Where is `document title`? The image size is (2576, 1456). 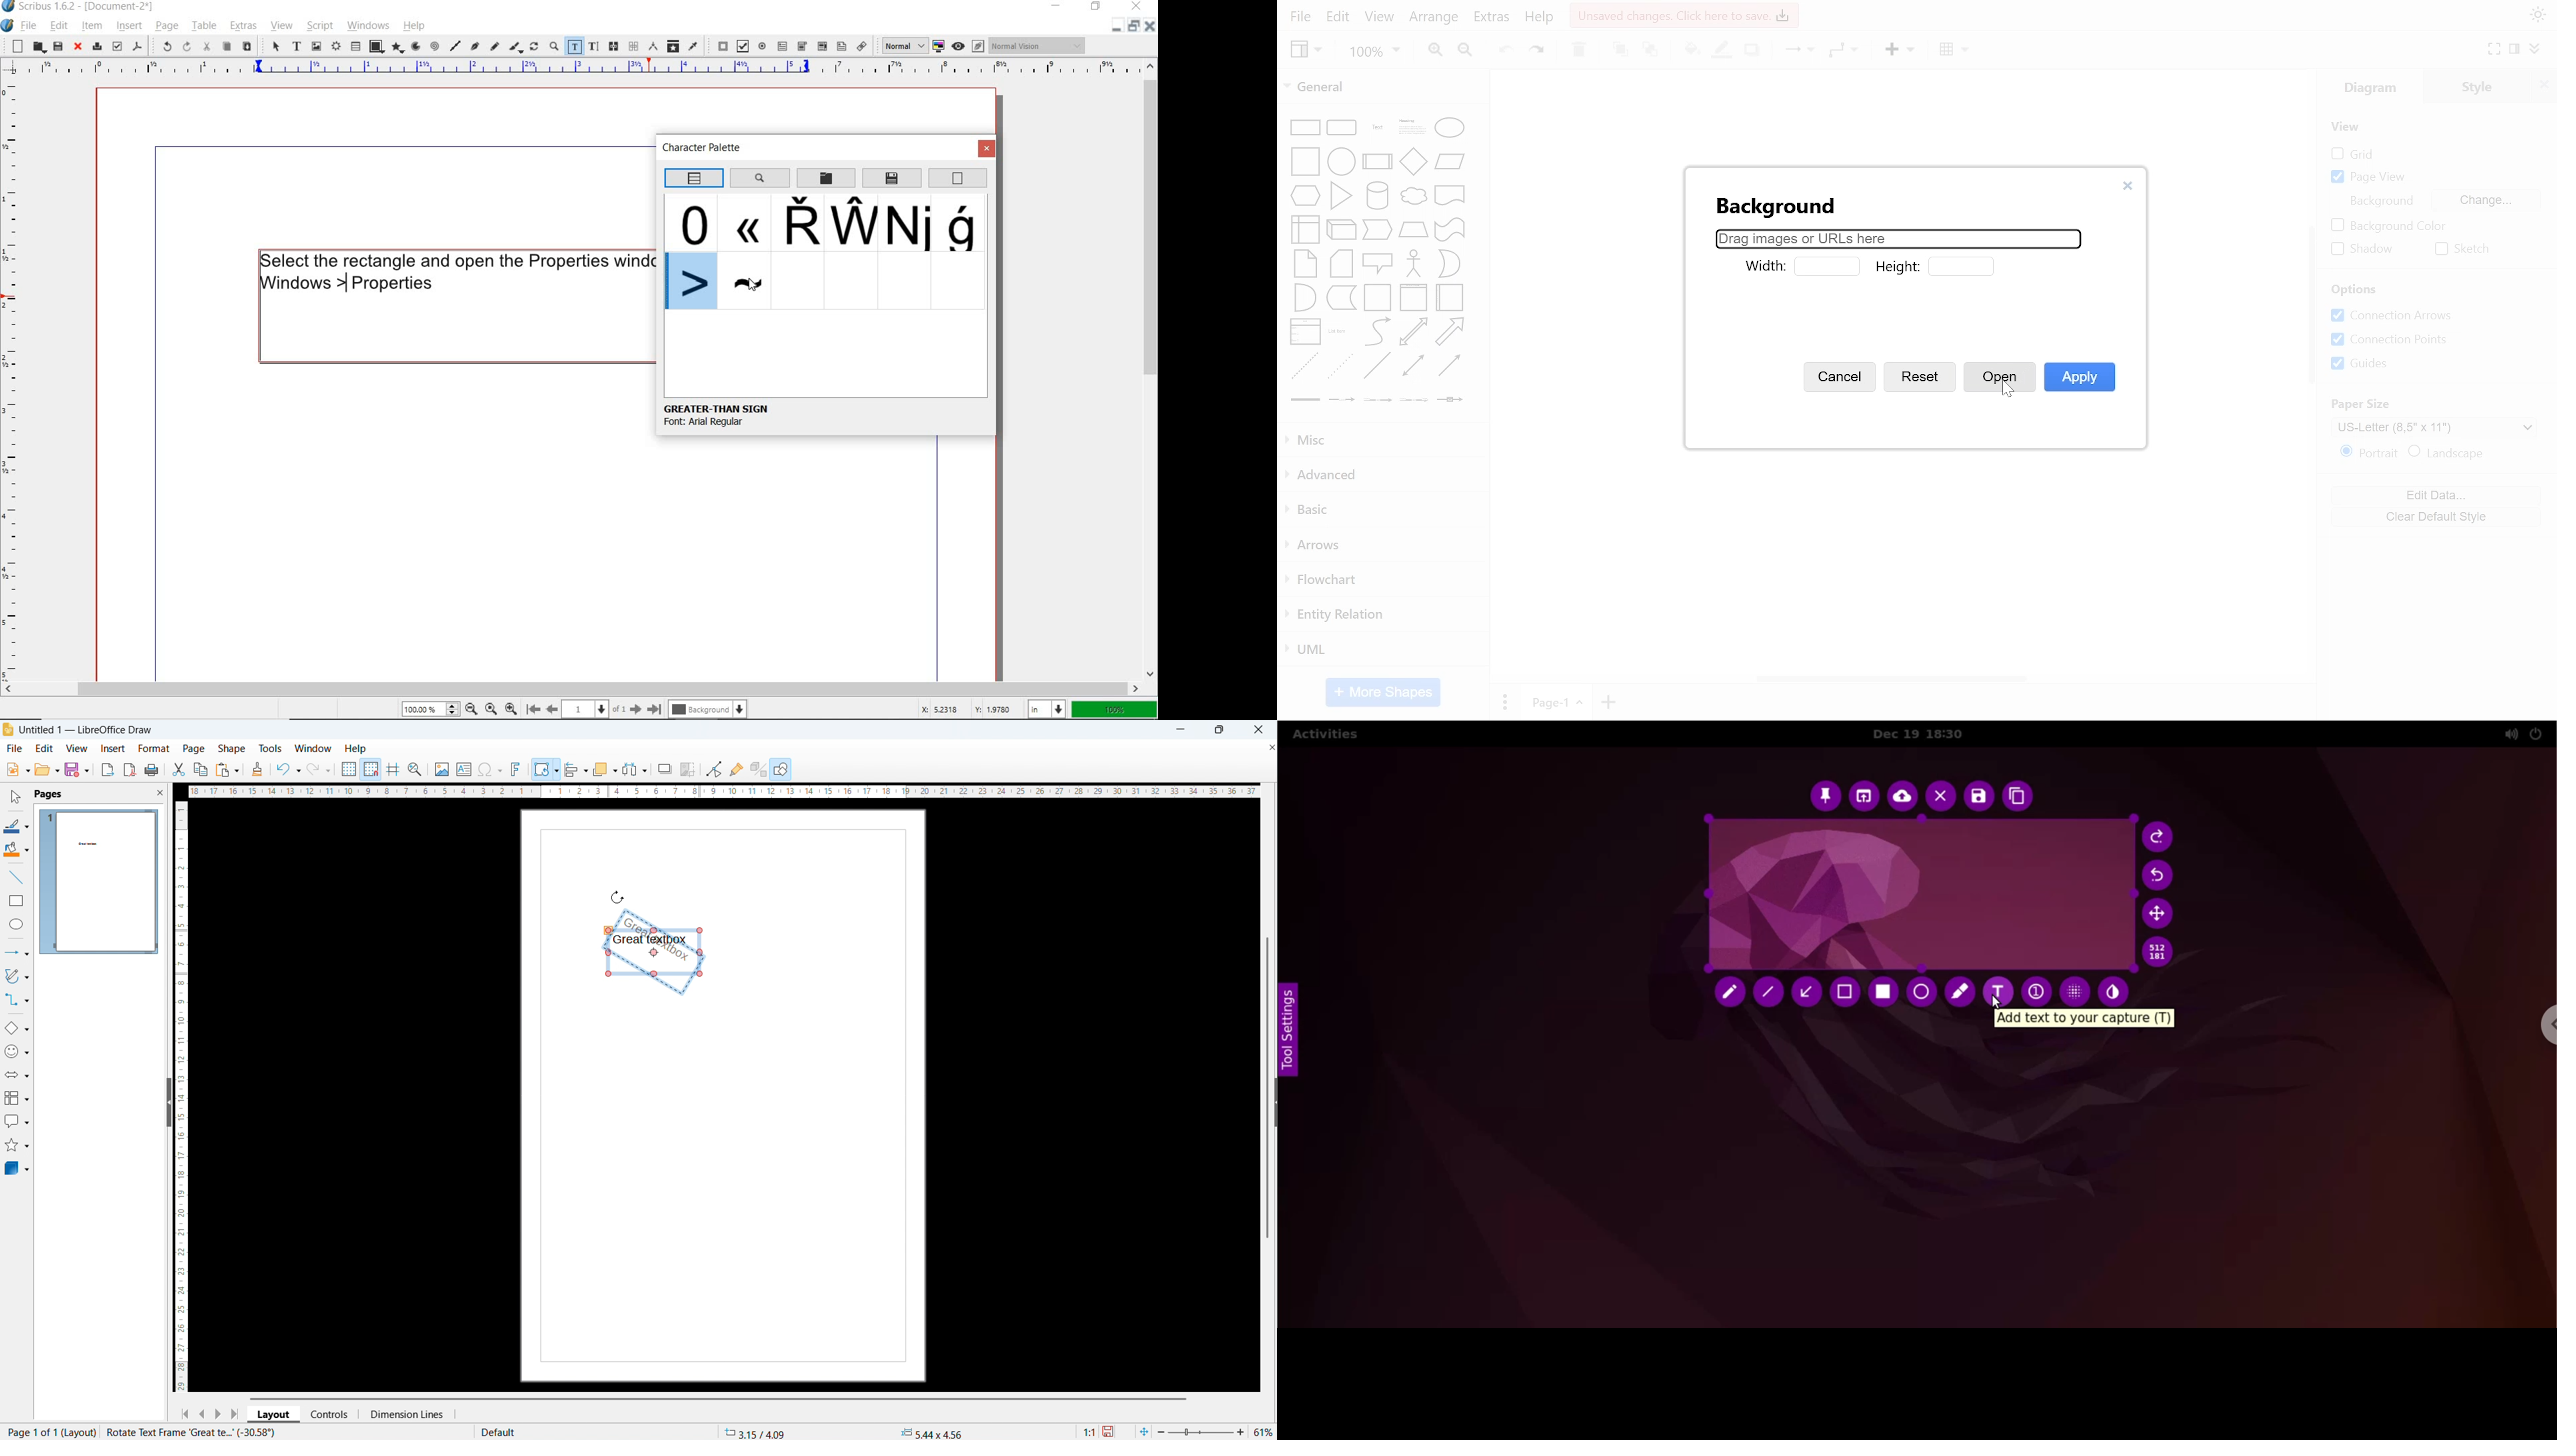 document title is located at coordinates (87, 729).